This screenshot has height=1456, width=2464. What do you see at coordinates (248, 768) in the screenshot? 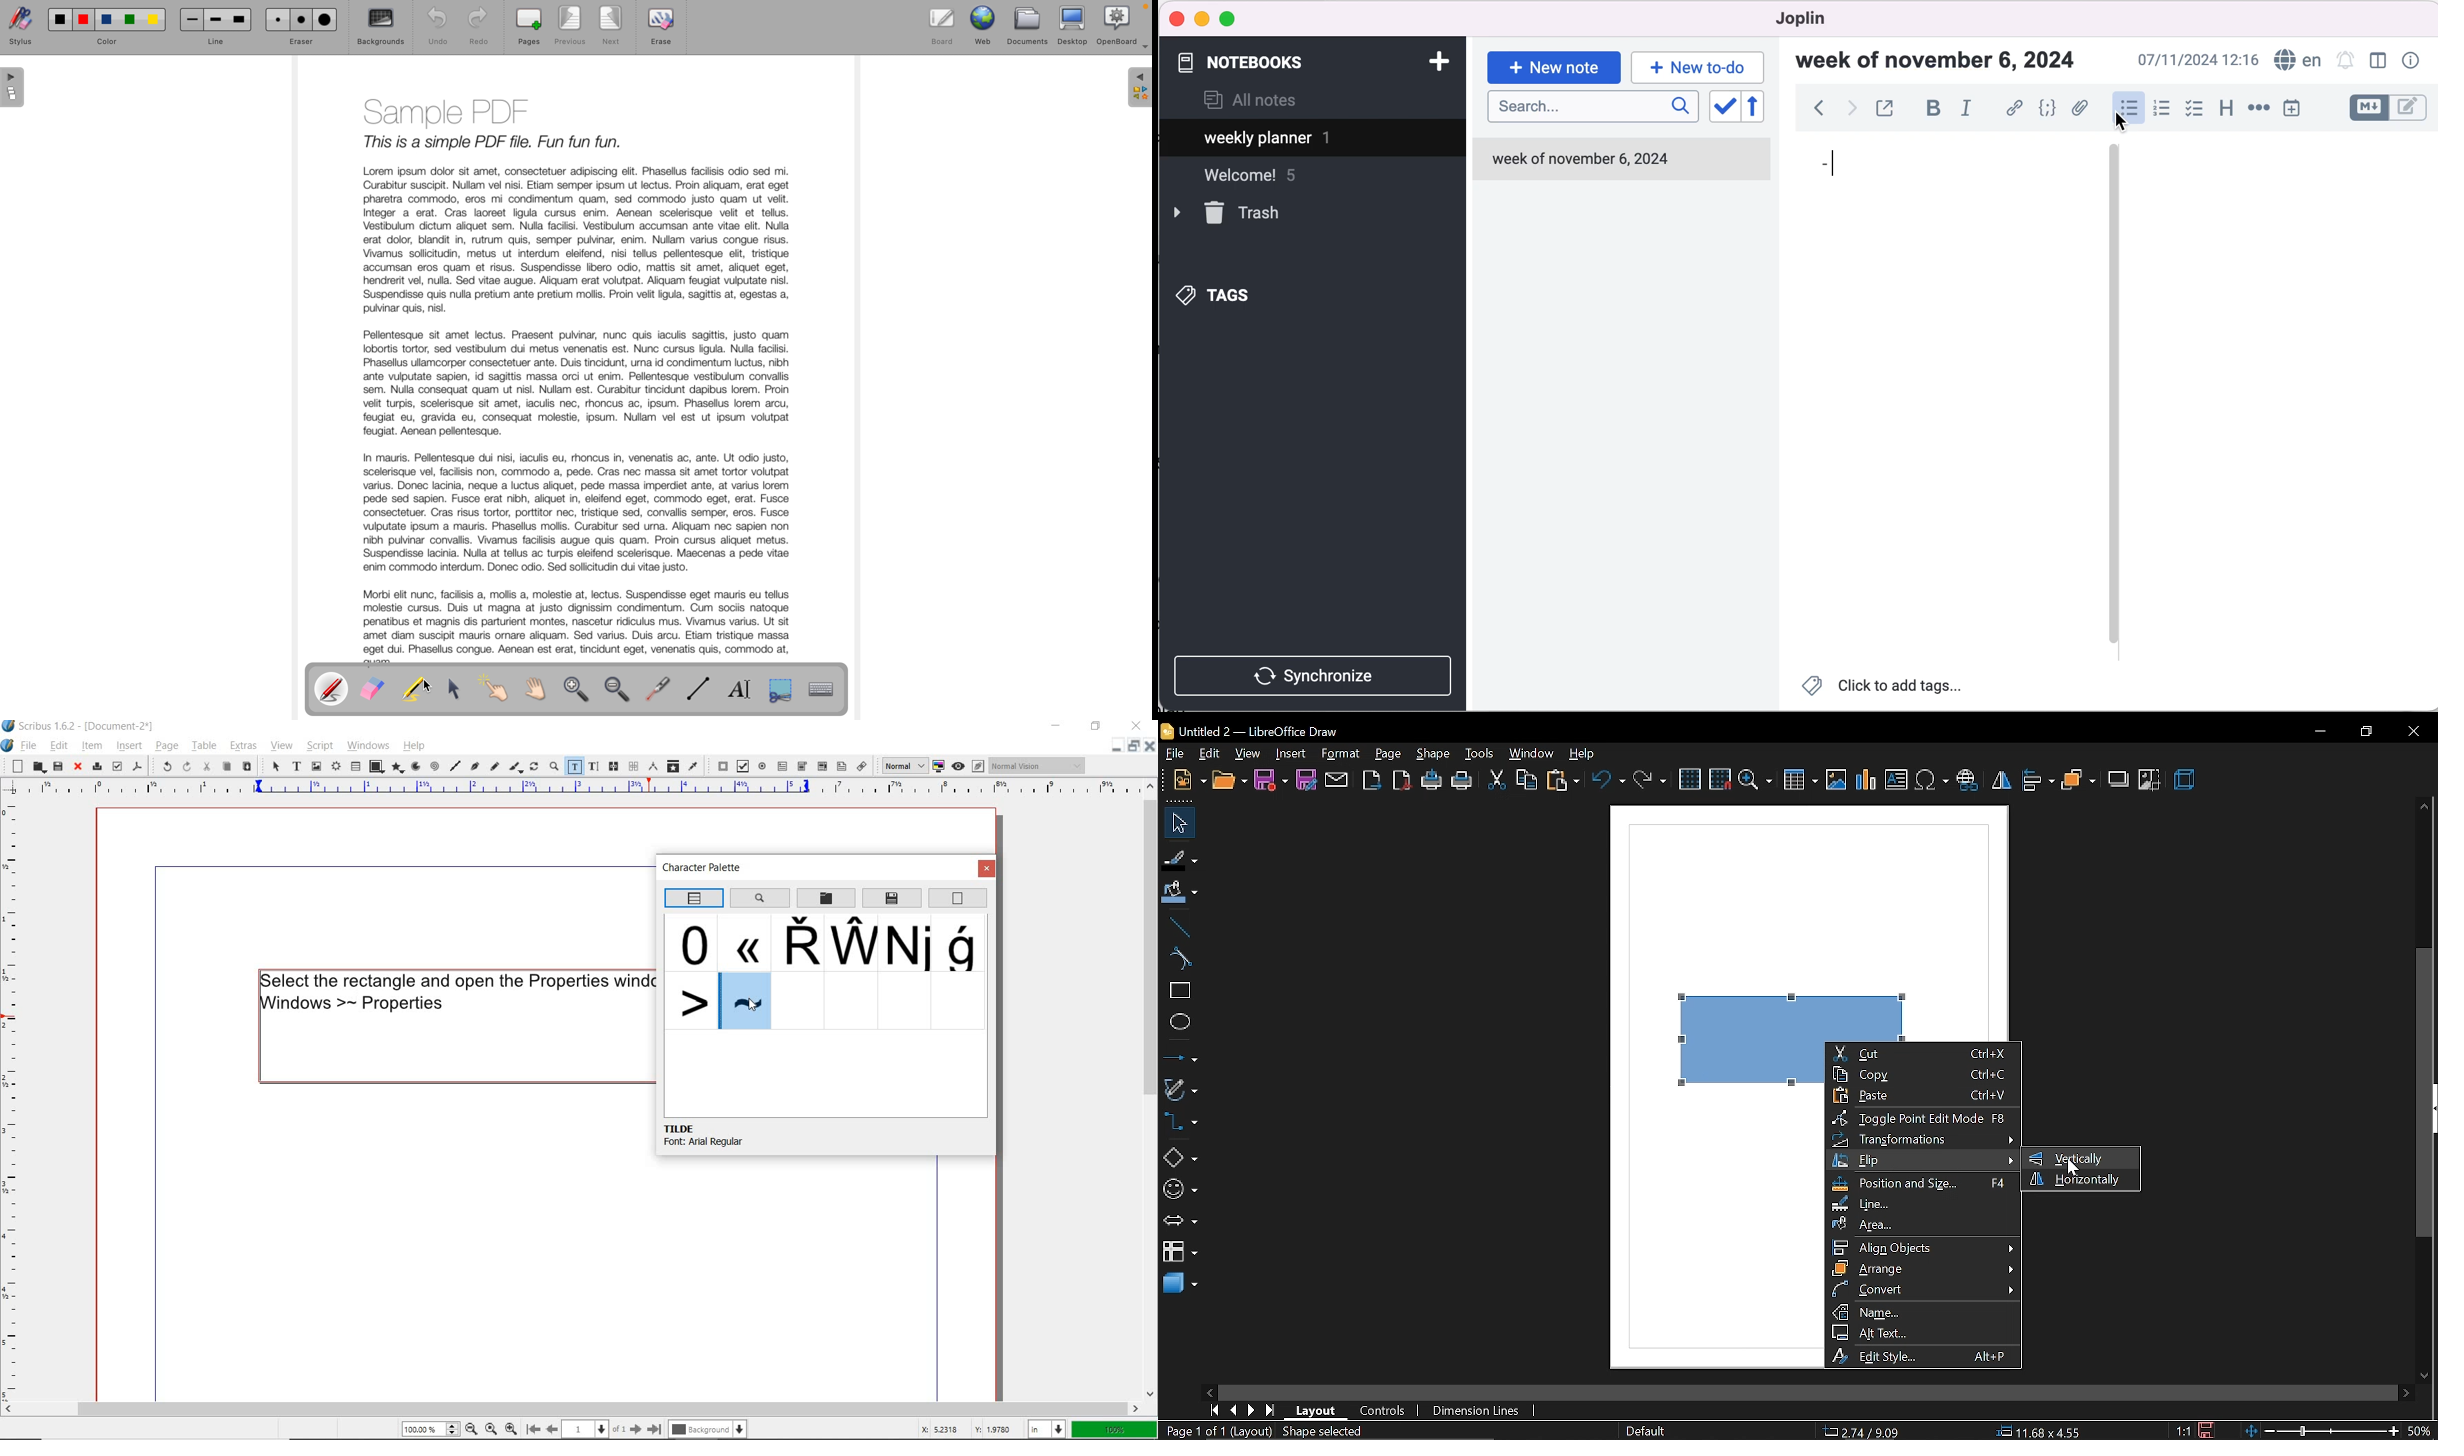
I see `paste` at bounding box center [248, 768].